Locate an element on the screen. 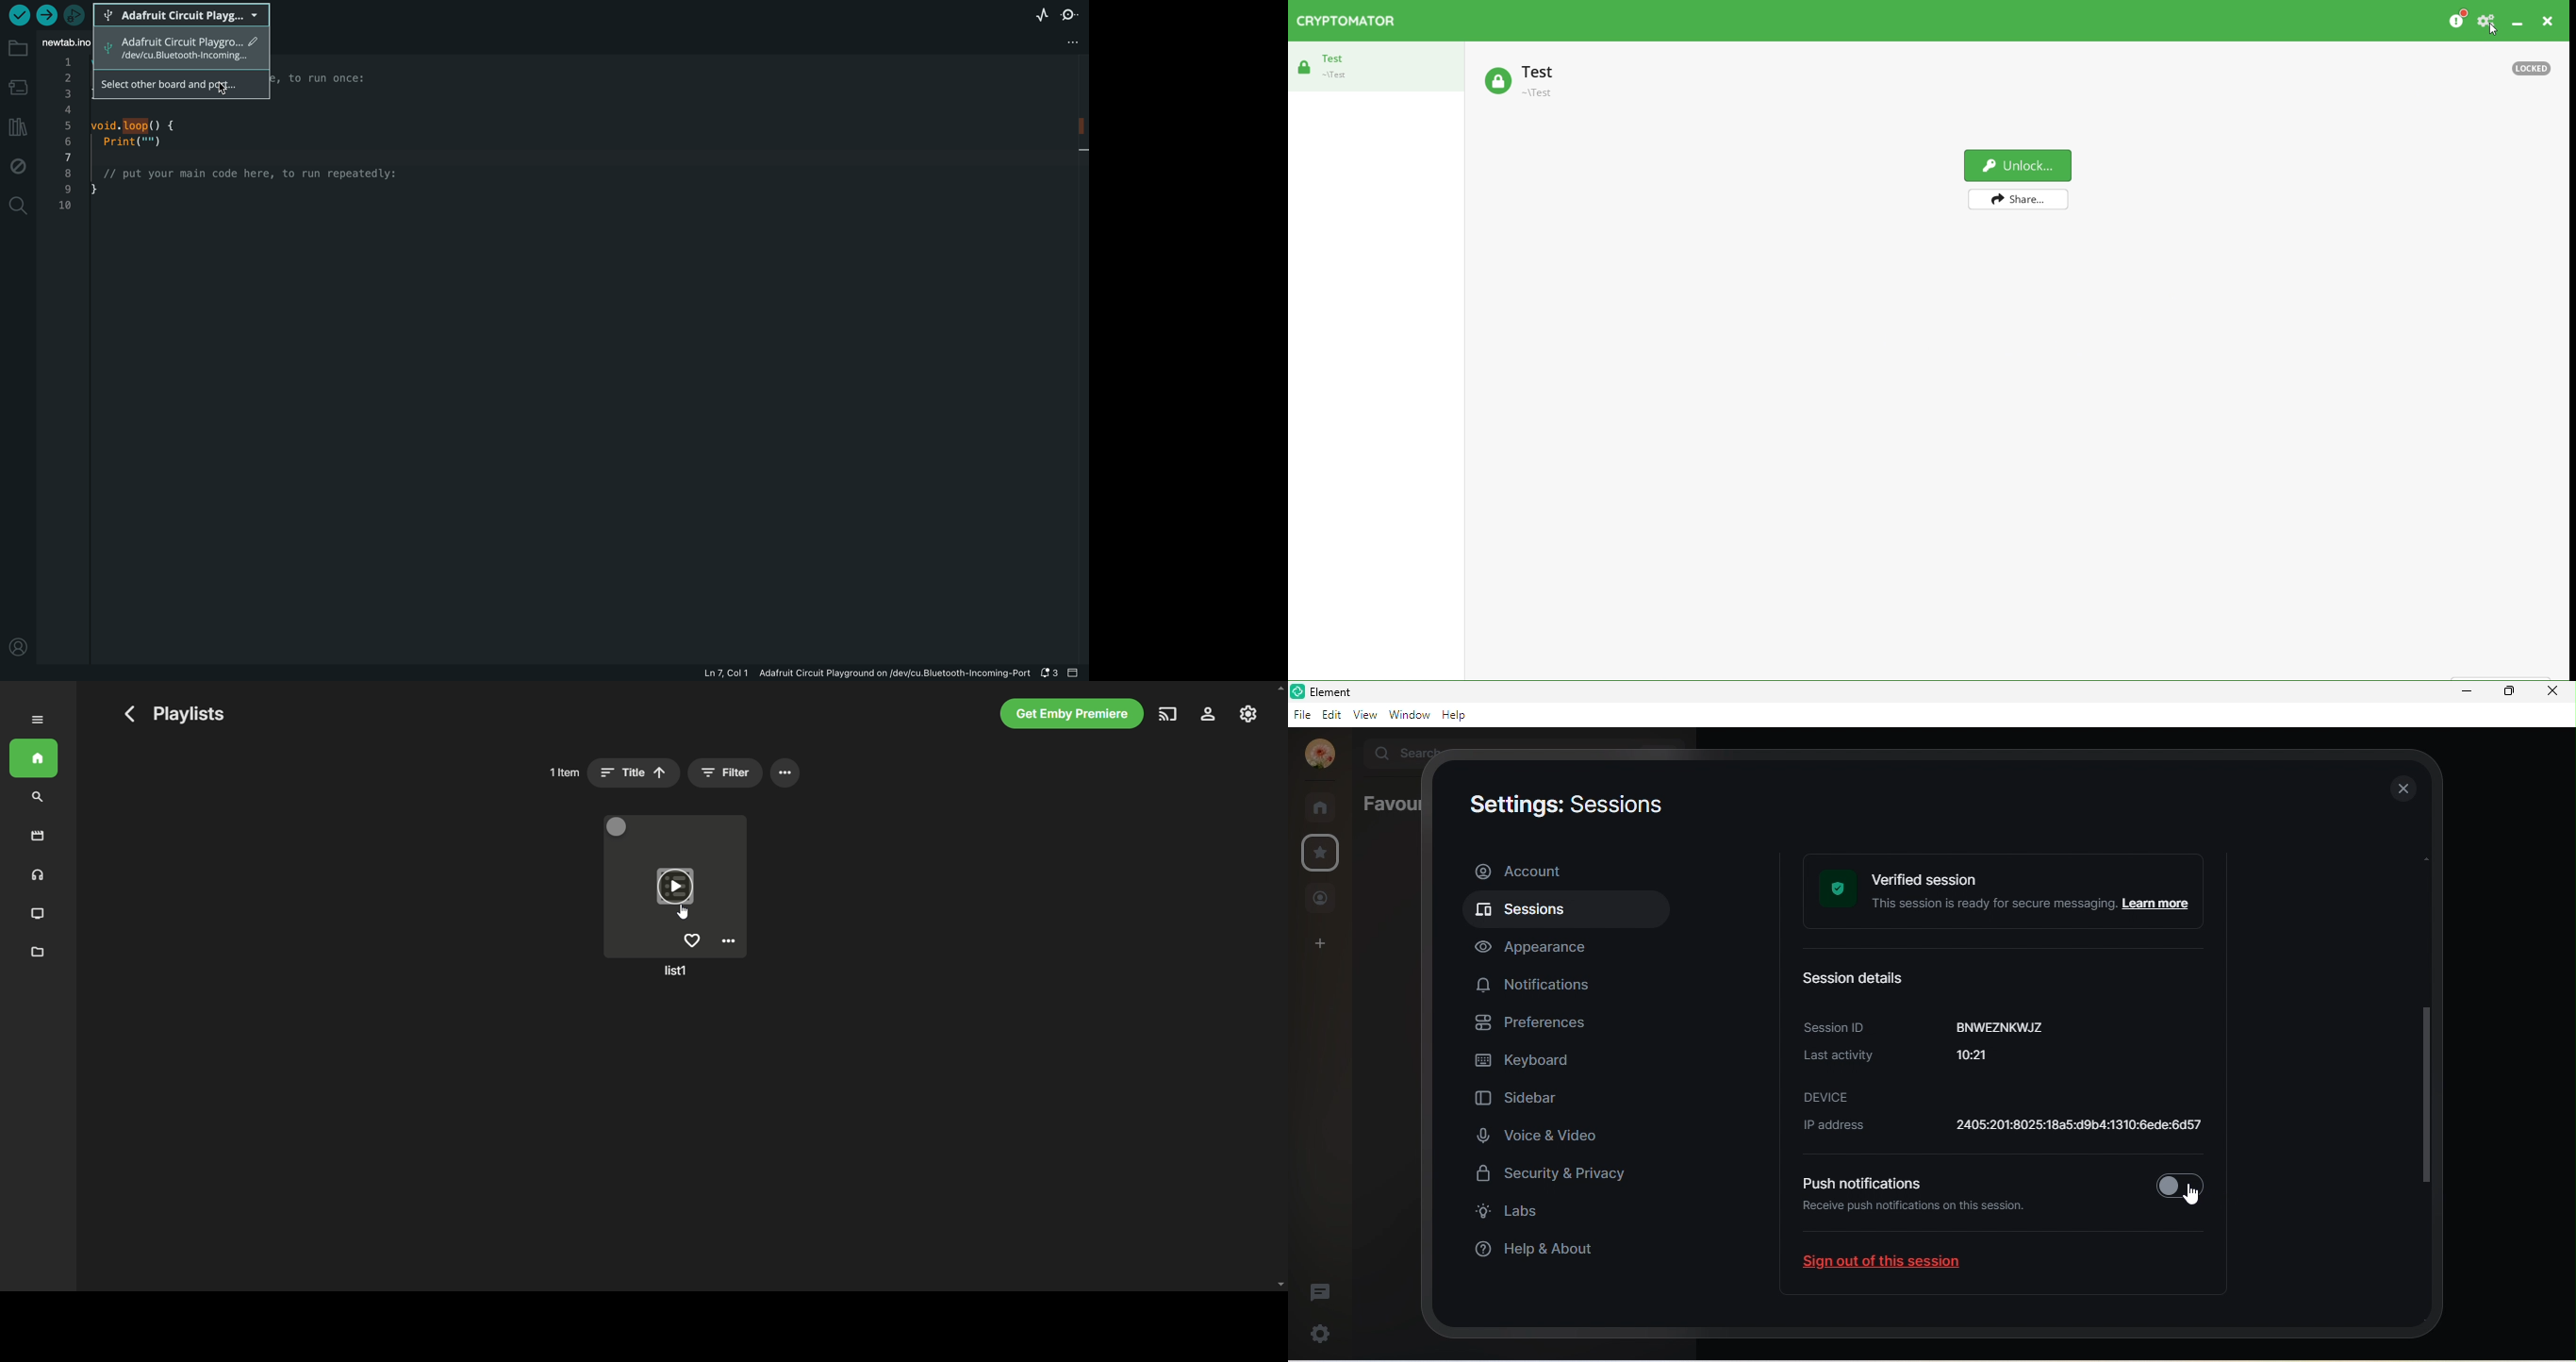  settings is located at coordinates (1317, 1333).